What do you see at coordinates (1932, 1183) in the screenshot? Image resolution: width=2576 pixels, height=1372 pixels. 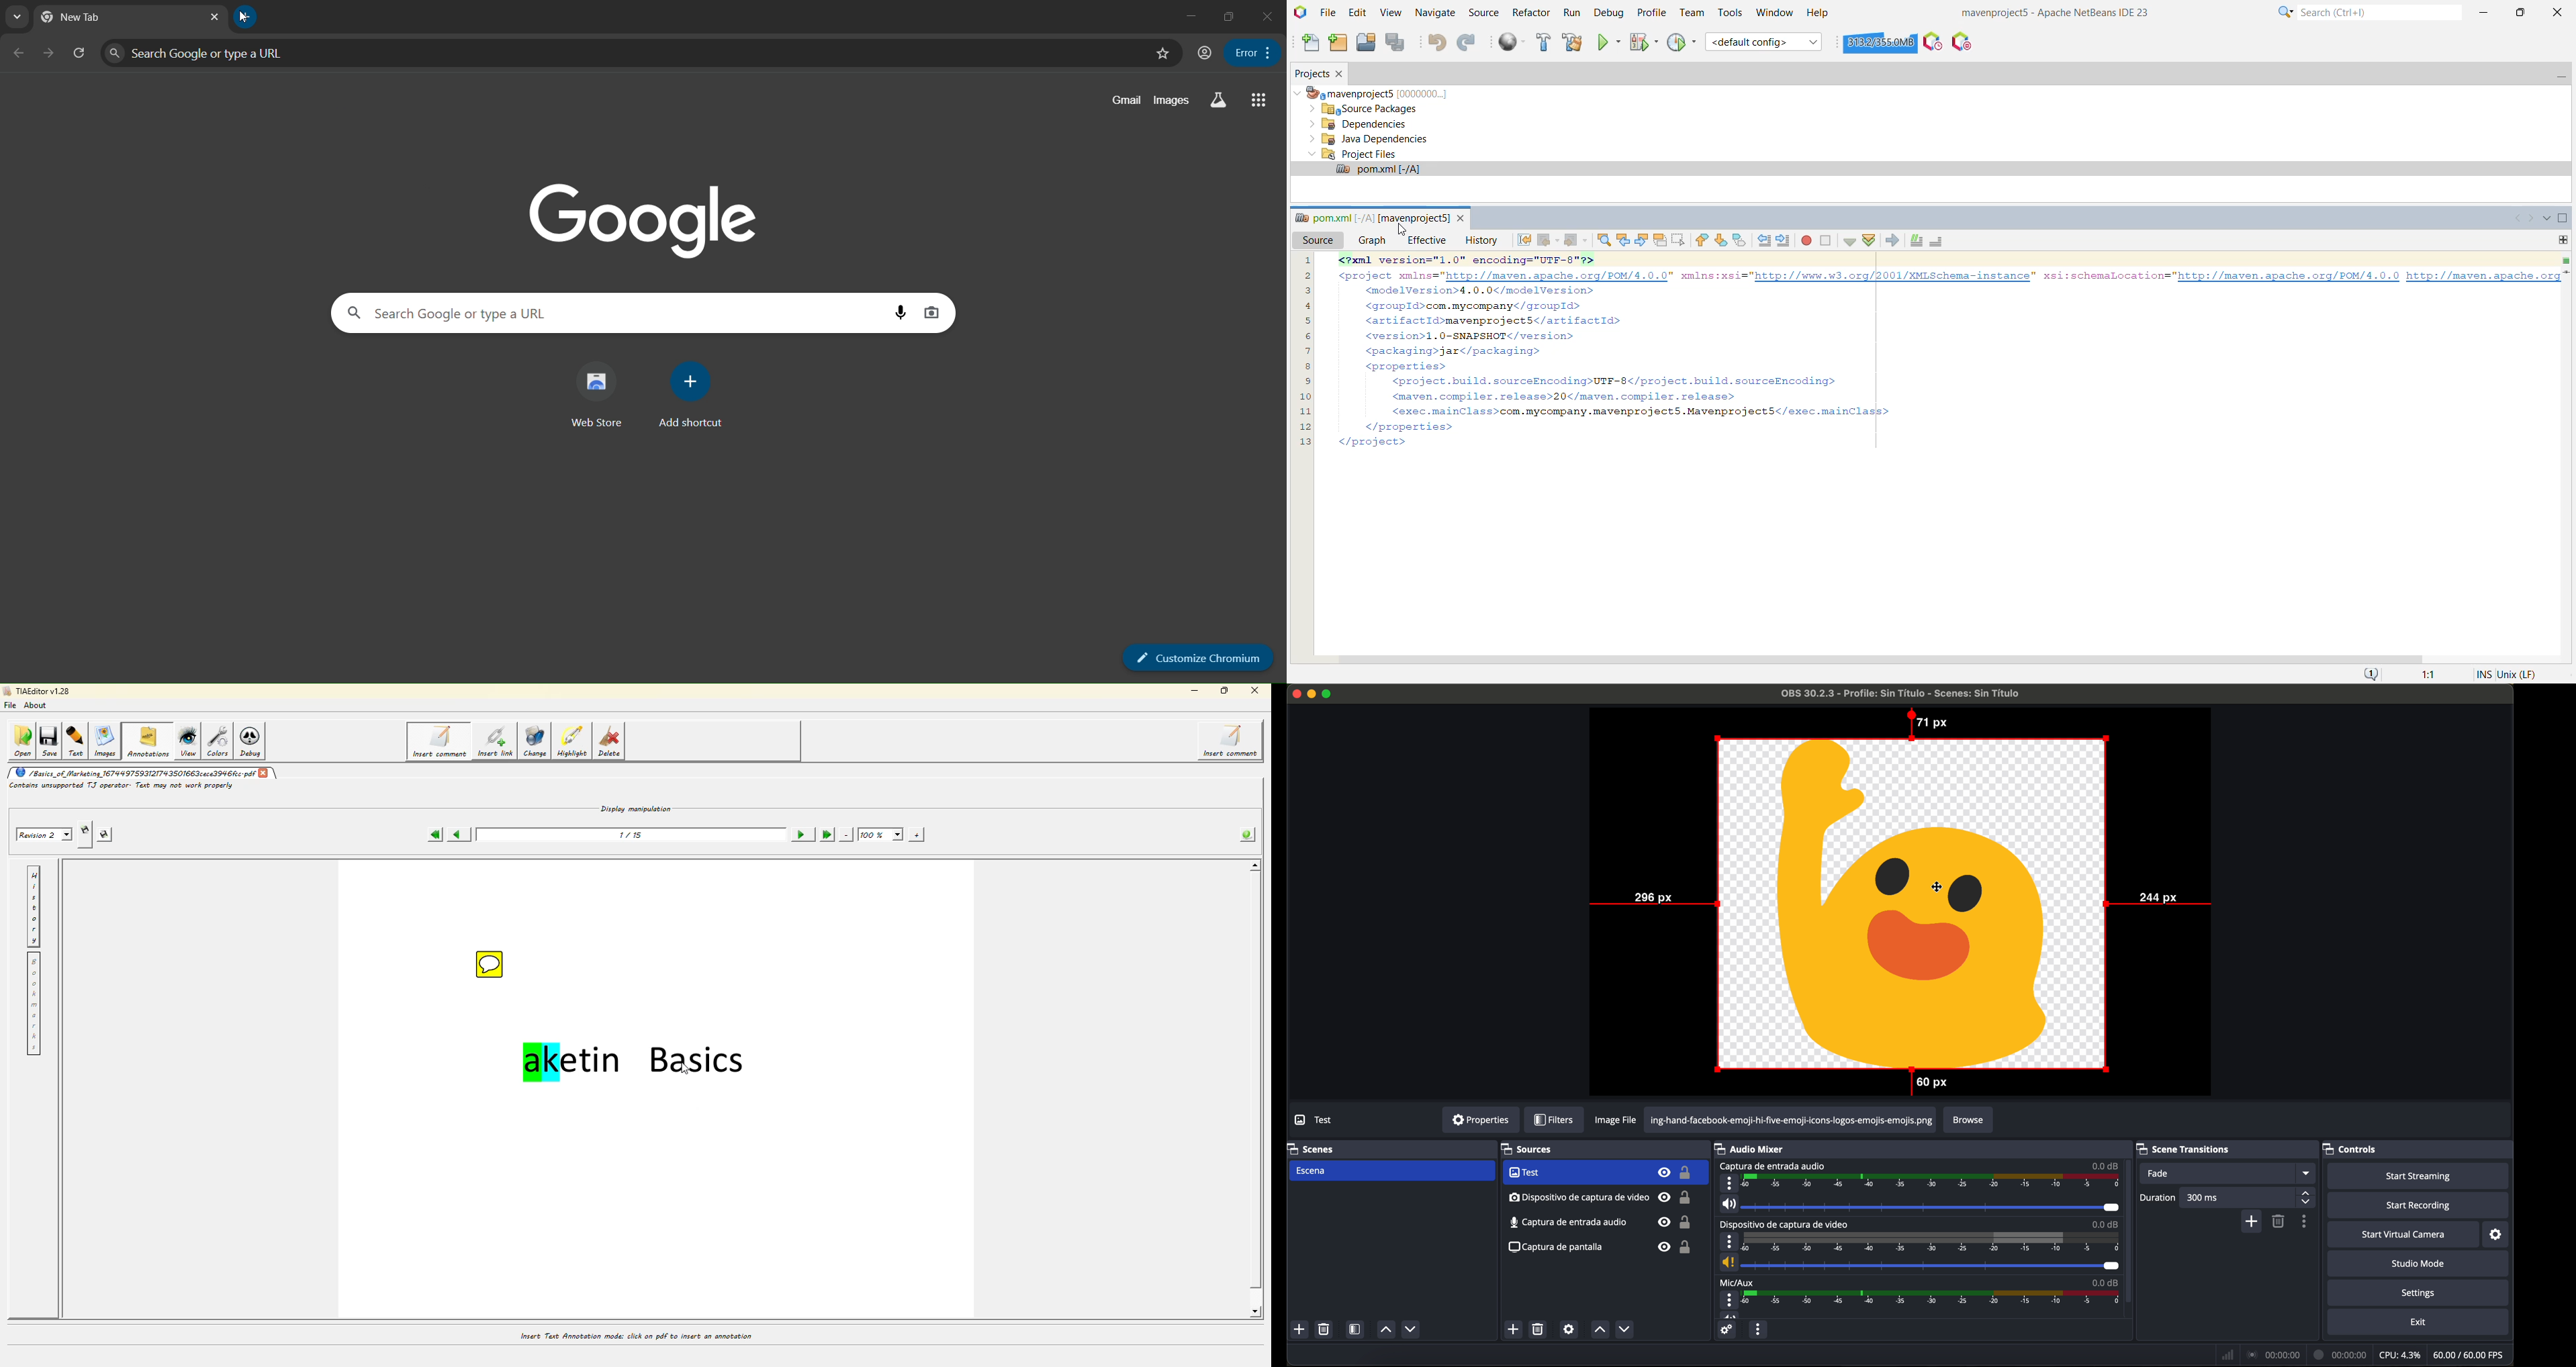 I see `timeline` at bounding box center [1932, 1183].